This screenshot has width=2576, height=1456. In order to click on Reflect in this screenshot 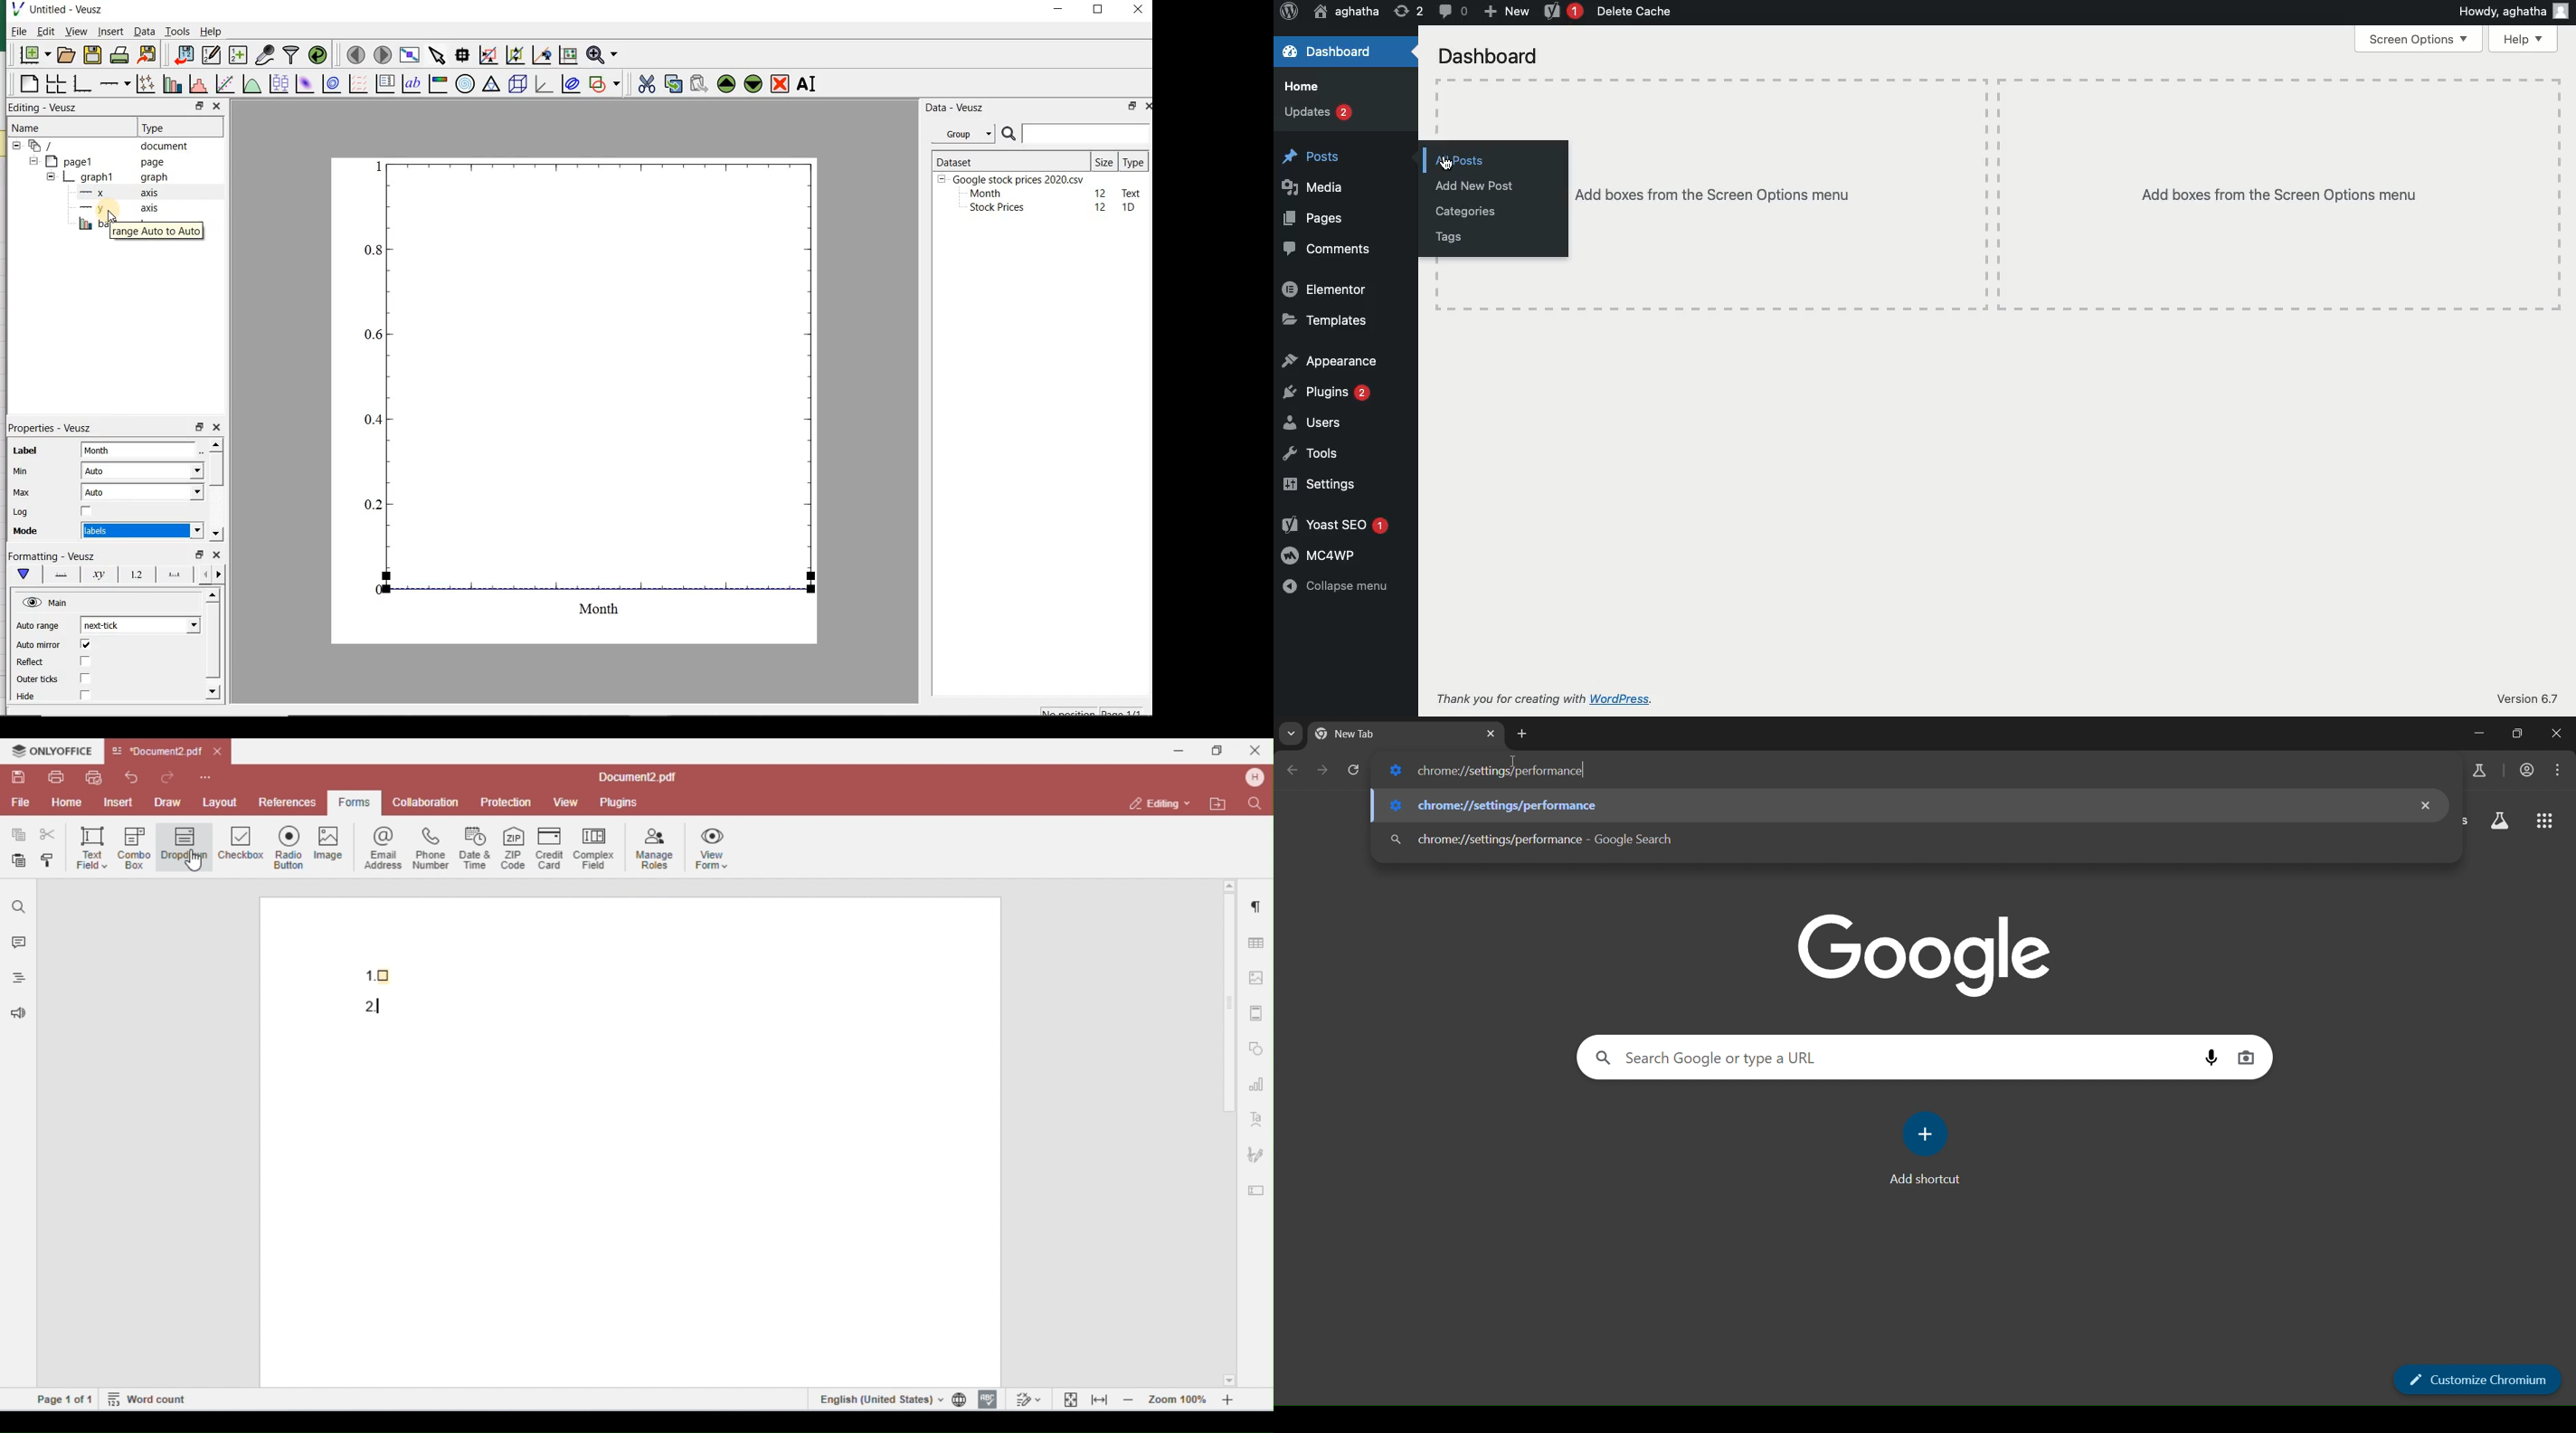, I will do `click(32, 662)`.